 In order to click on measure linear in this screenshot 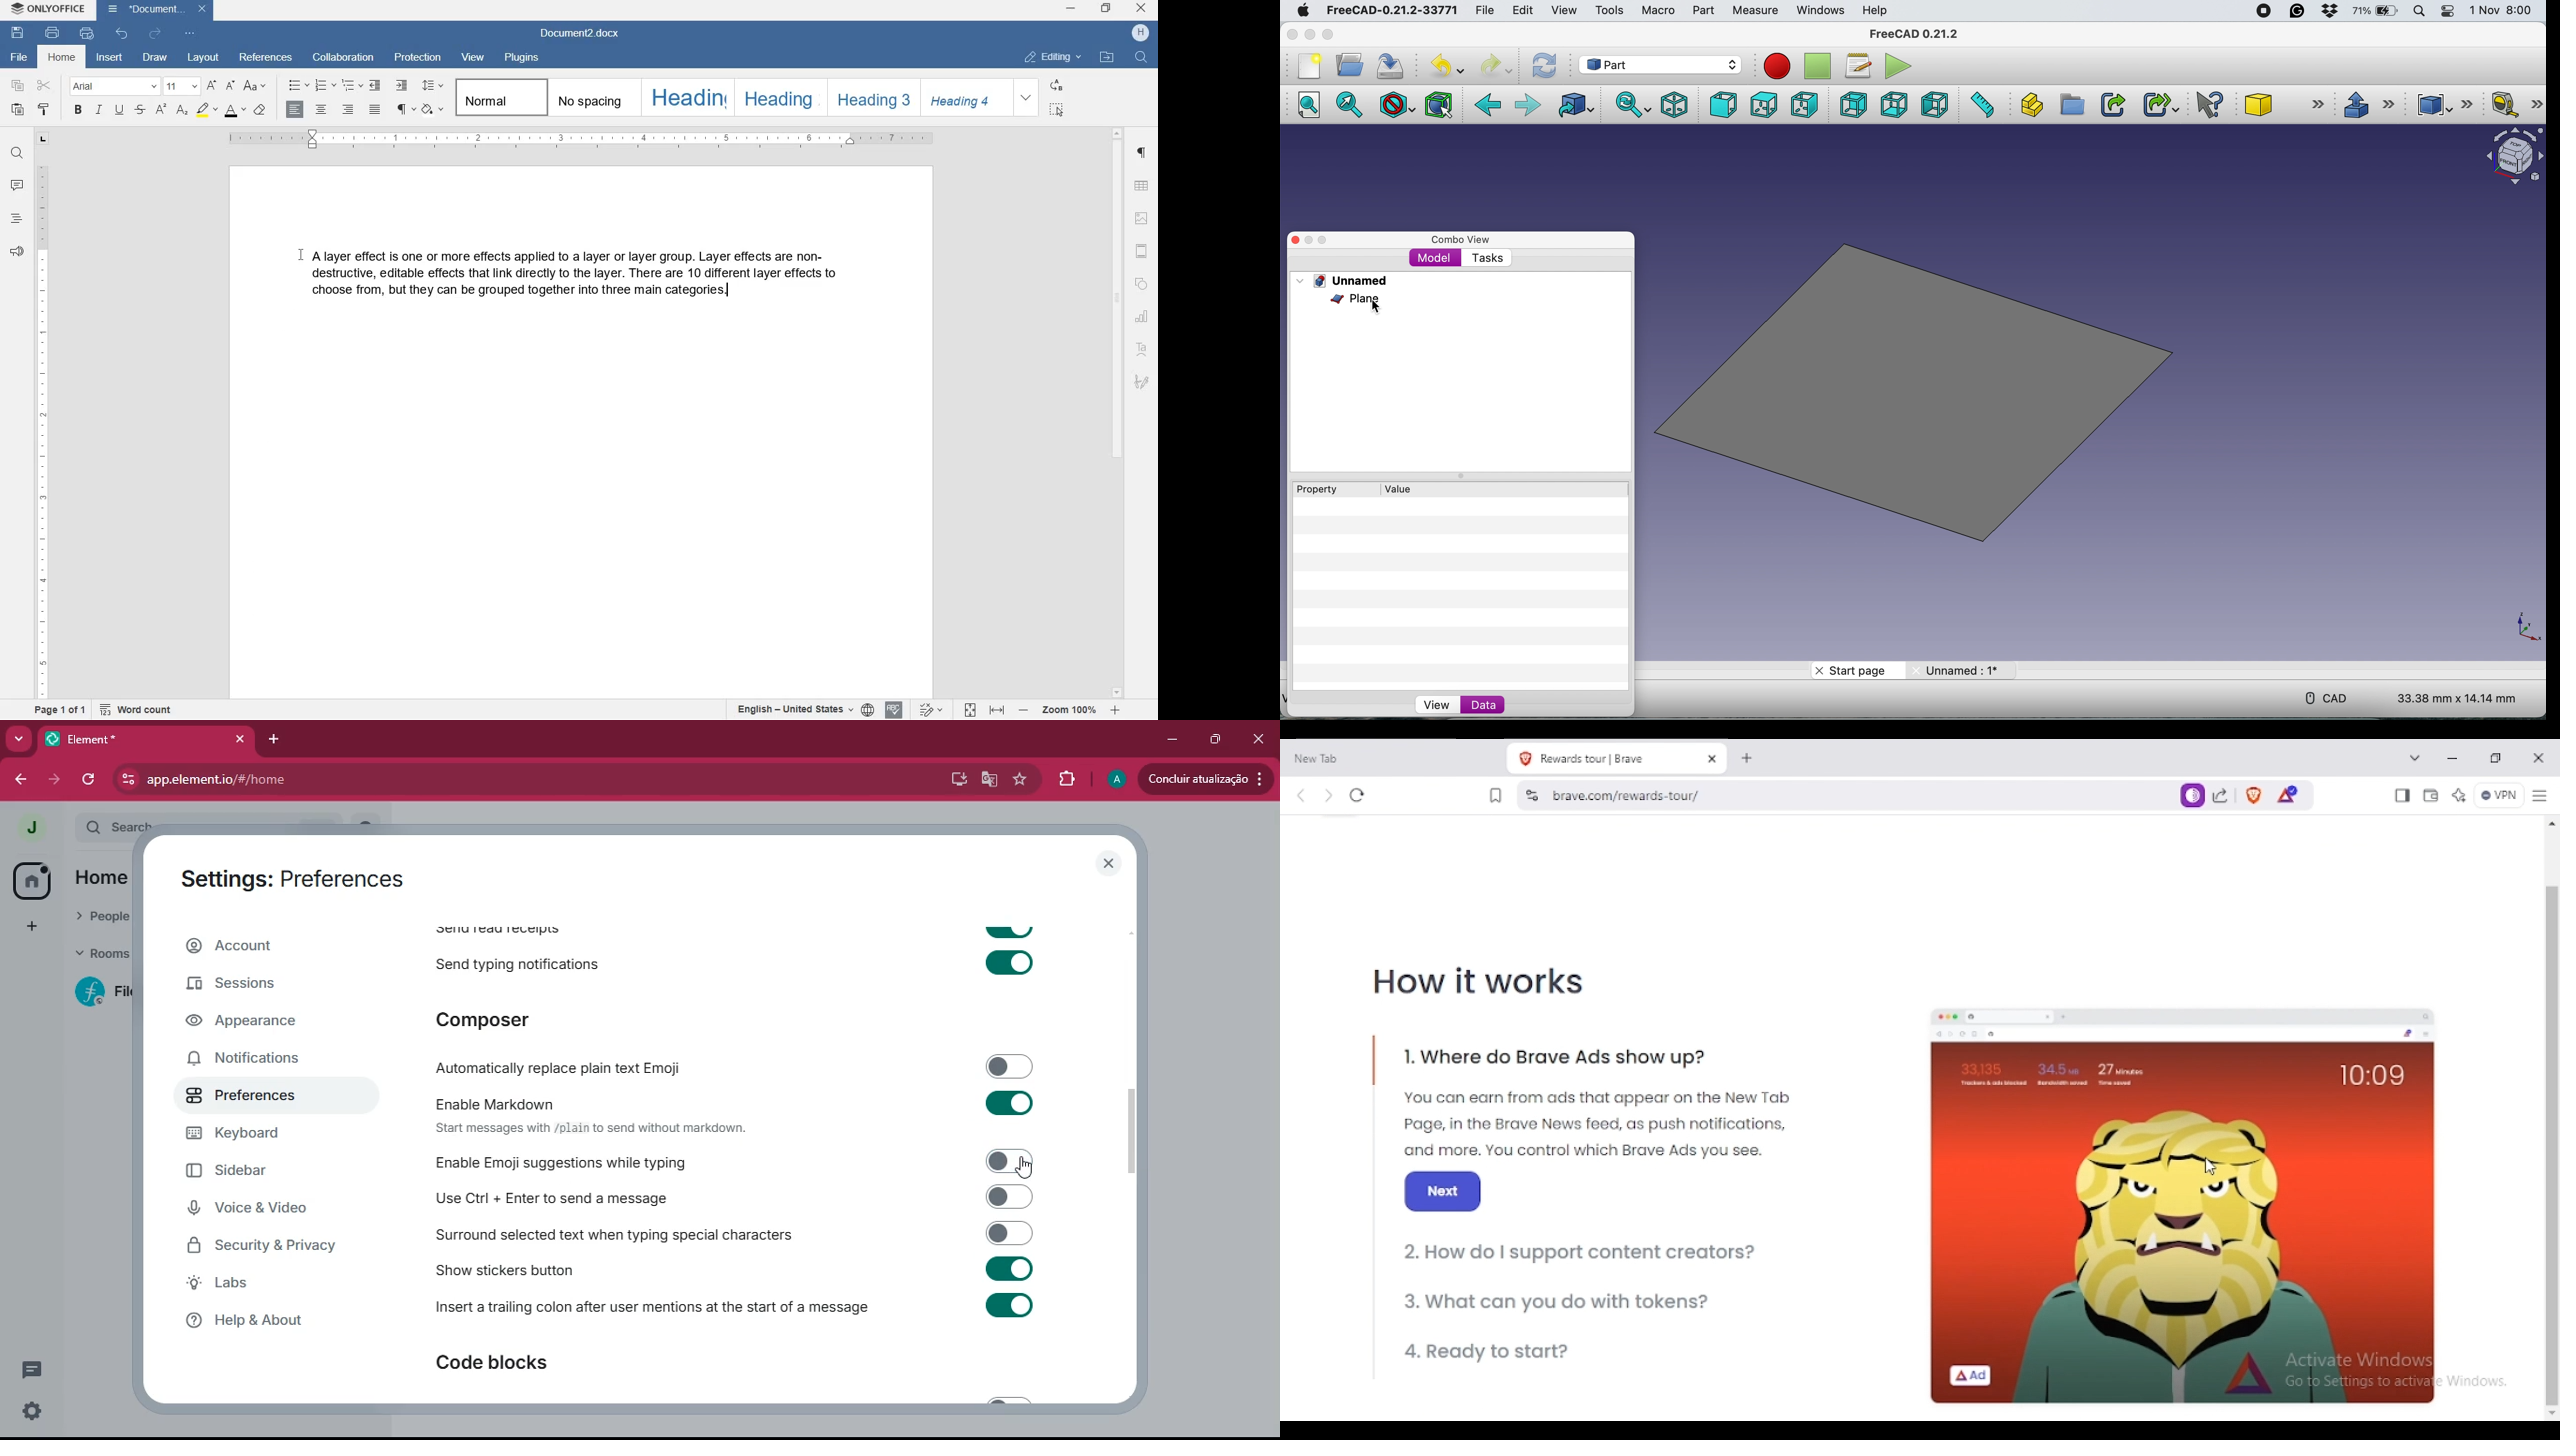, I will do `click(2516, 103)`.